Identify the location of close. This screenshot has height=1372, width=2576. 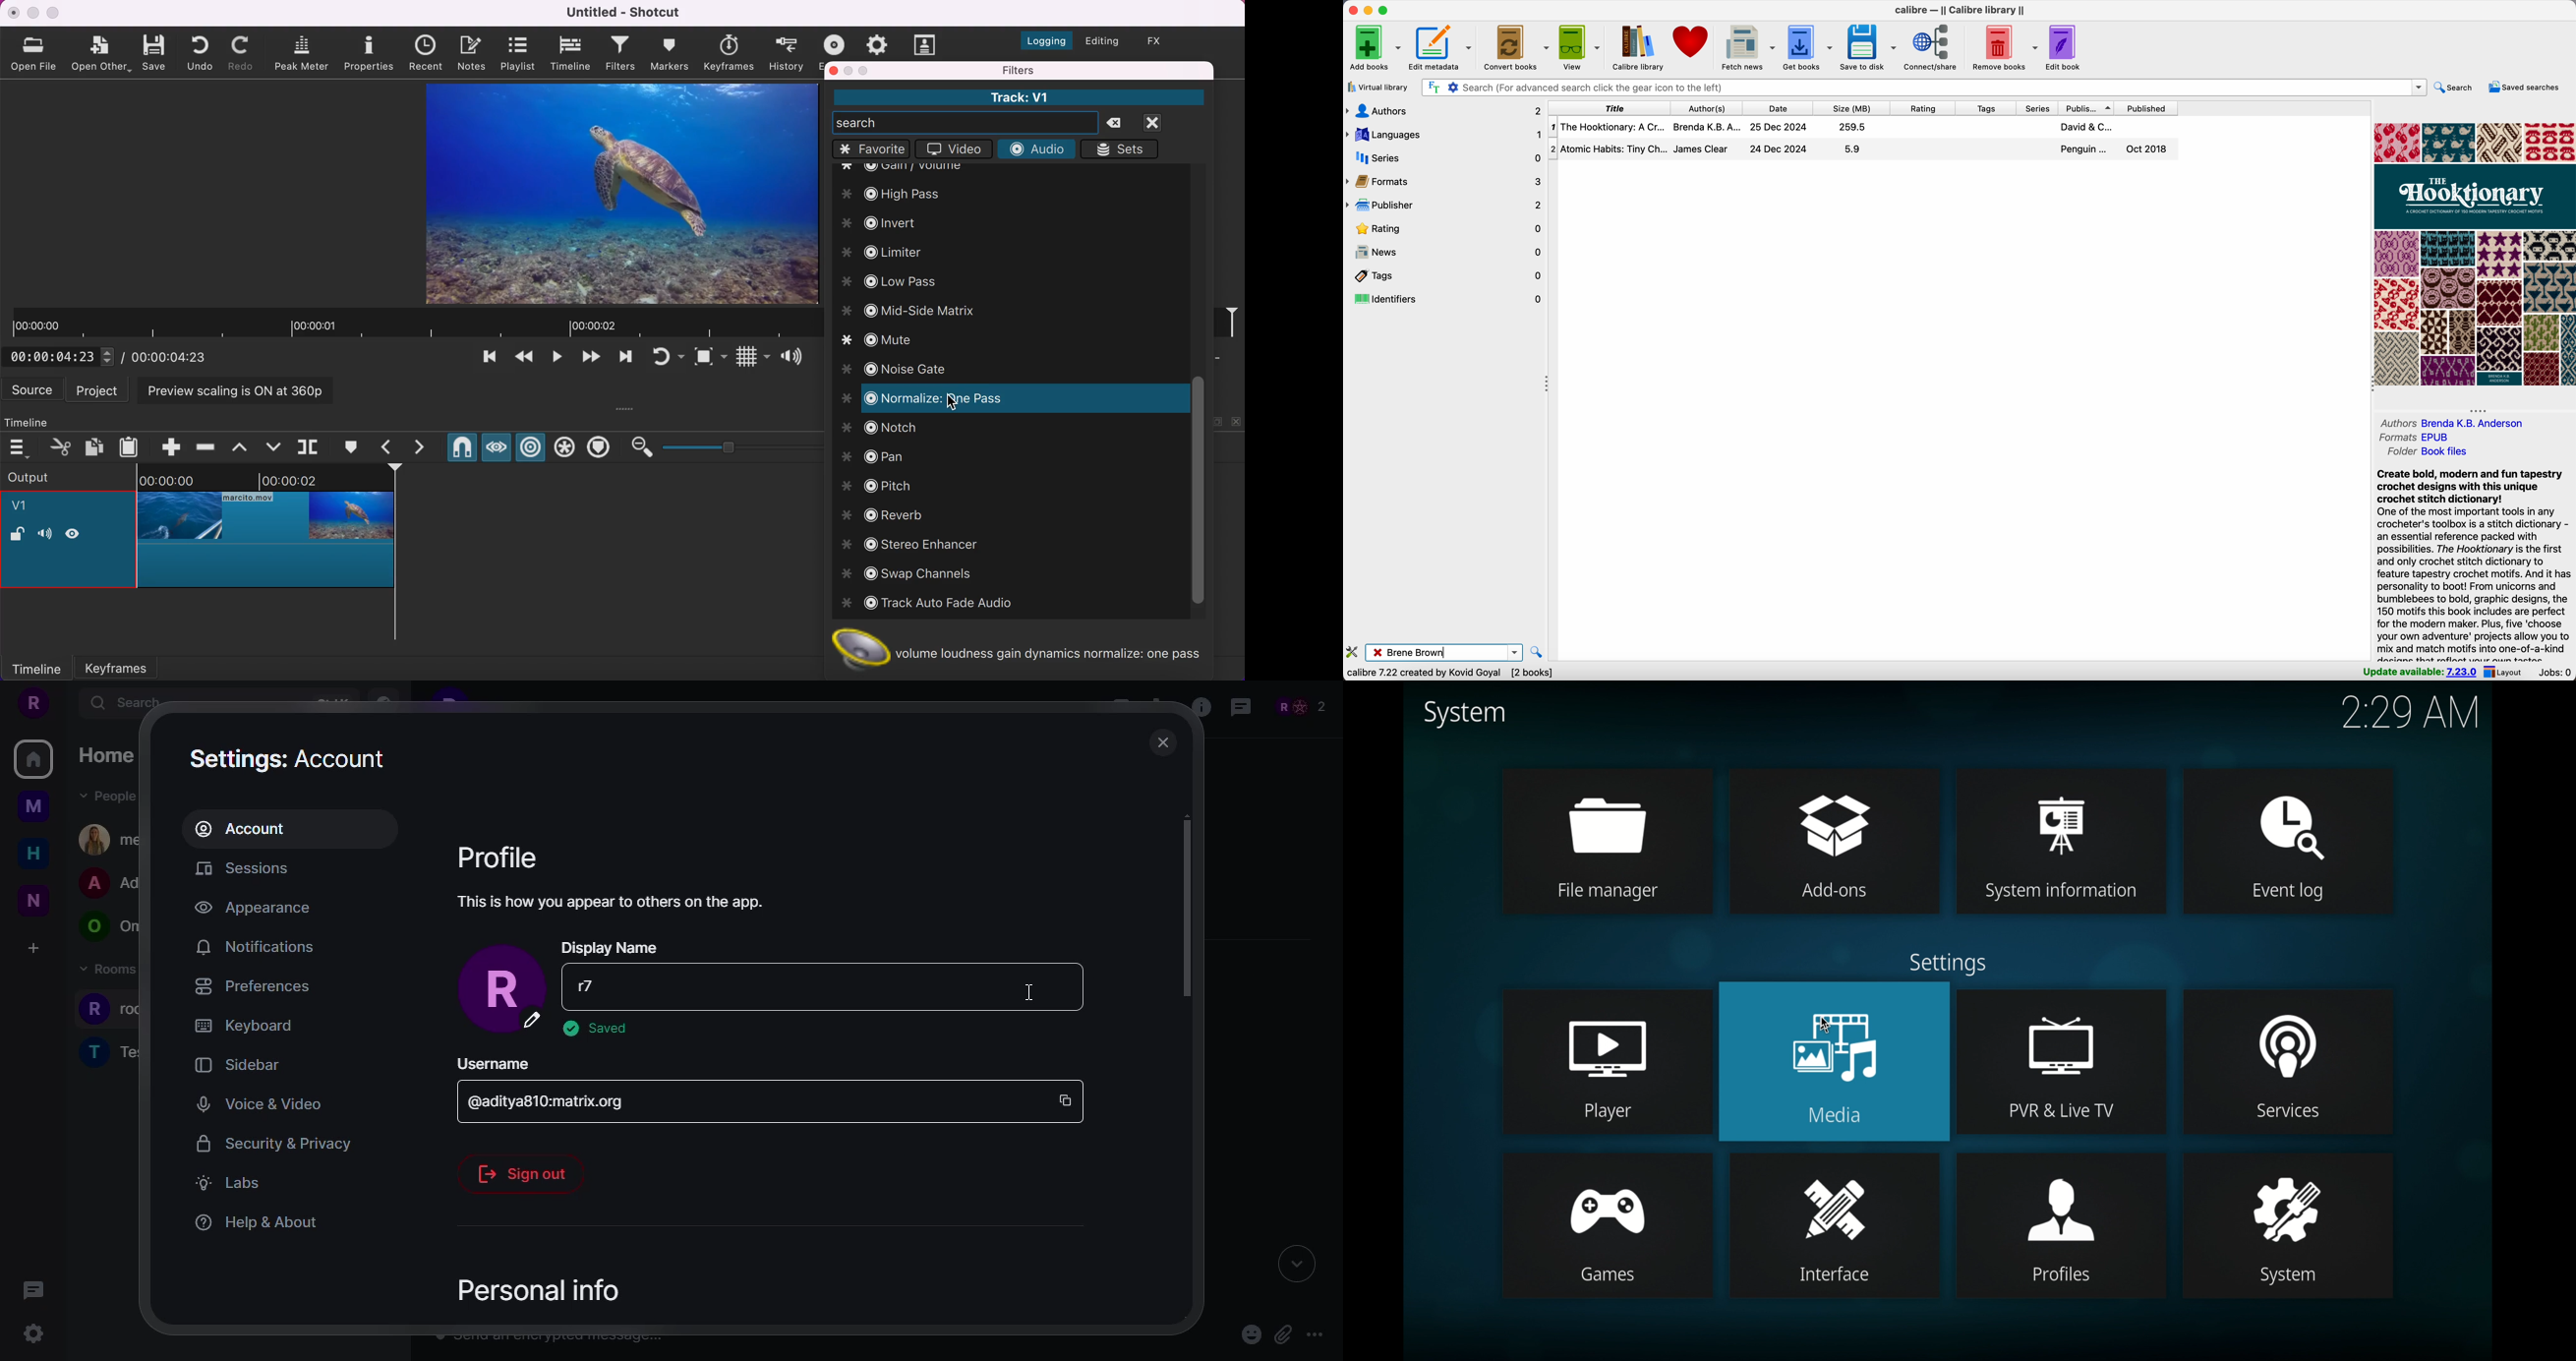
(1374, 654).